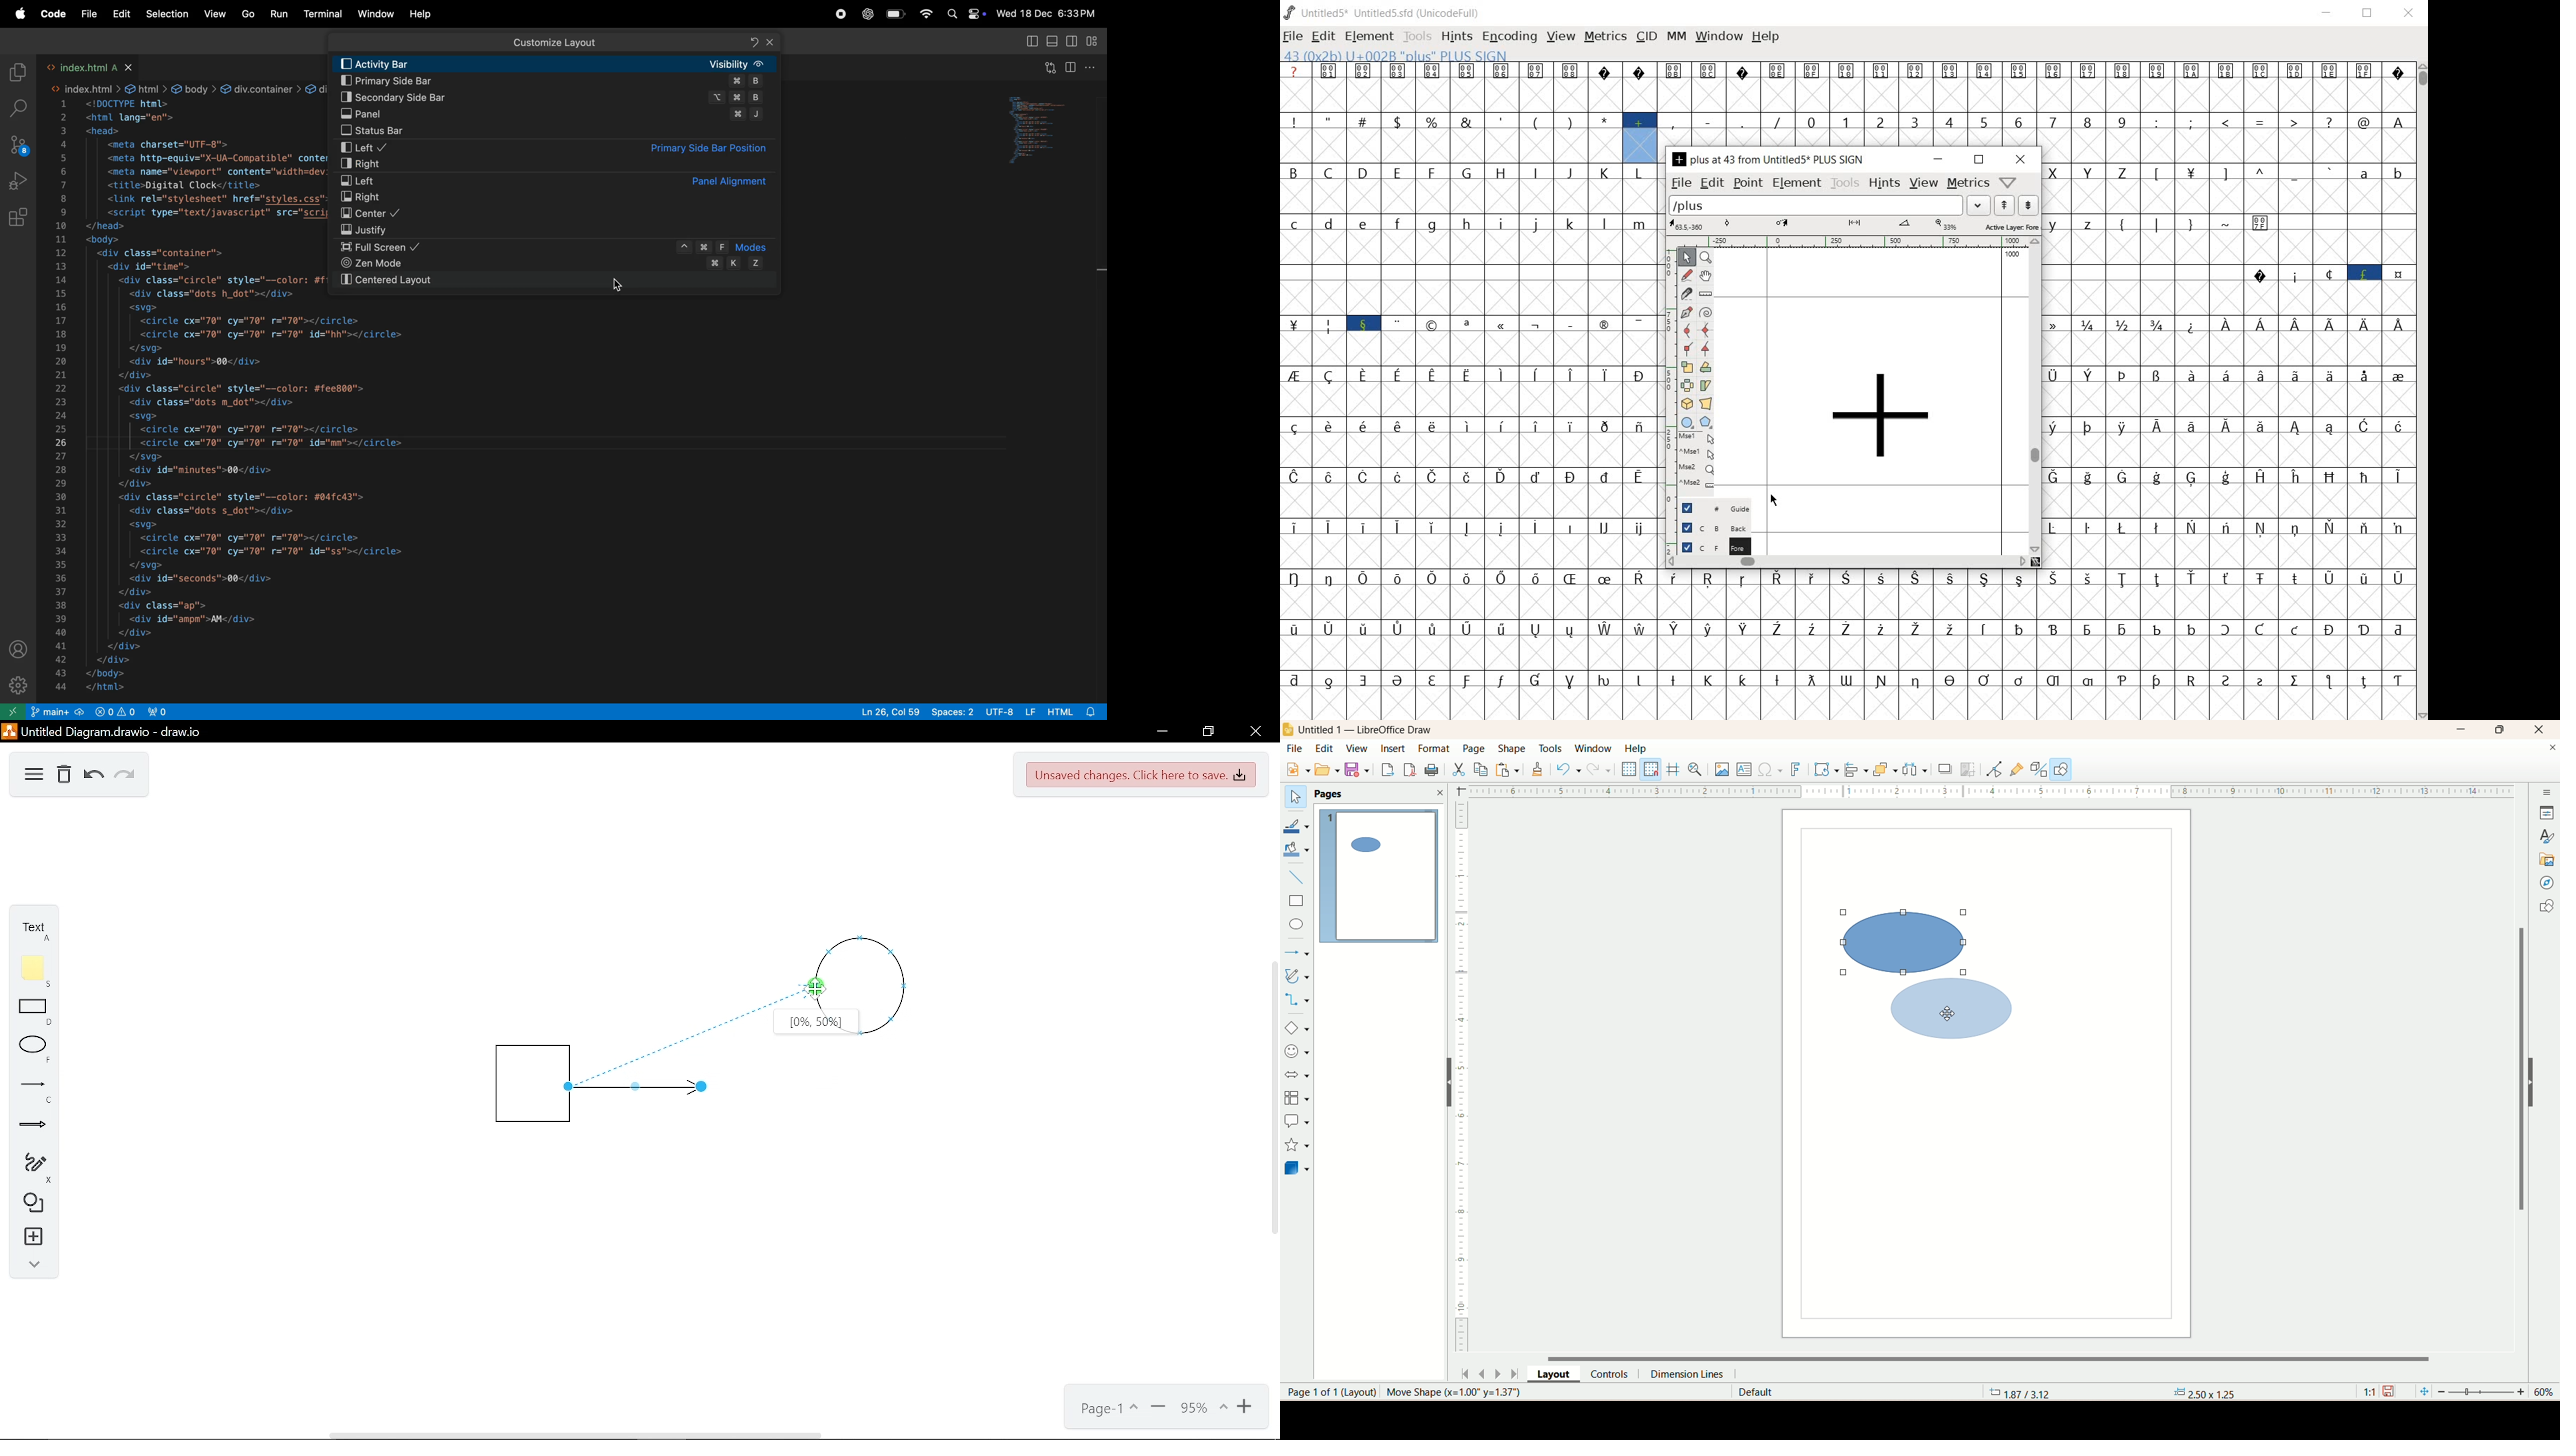 The width and height of the screenshot is (2576, 1456). I want to click on scale bar, so click(1462, 1078).